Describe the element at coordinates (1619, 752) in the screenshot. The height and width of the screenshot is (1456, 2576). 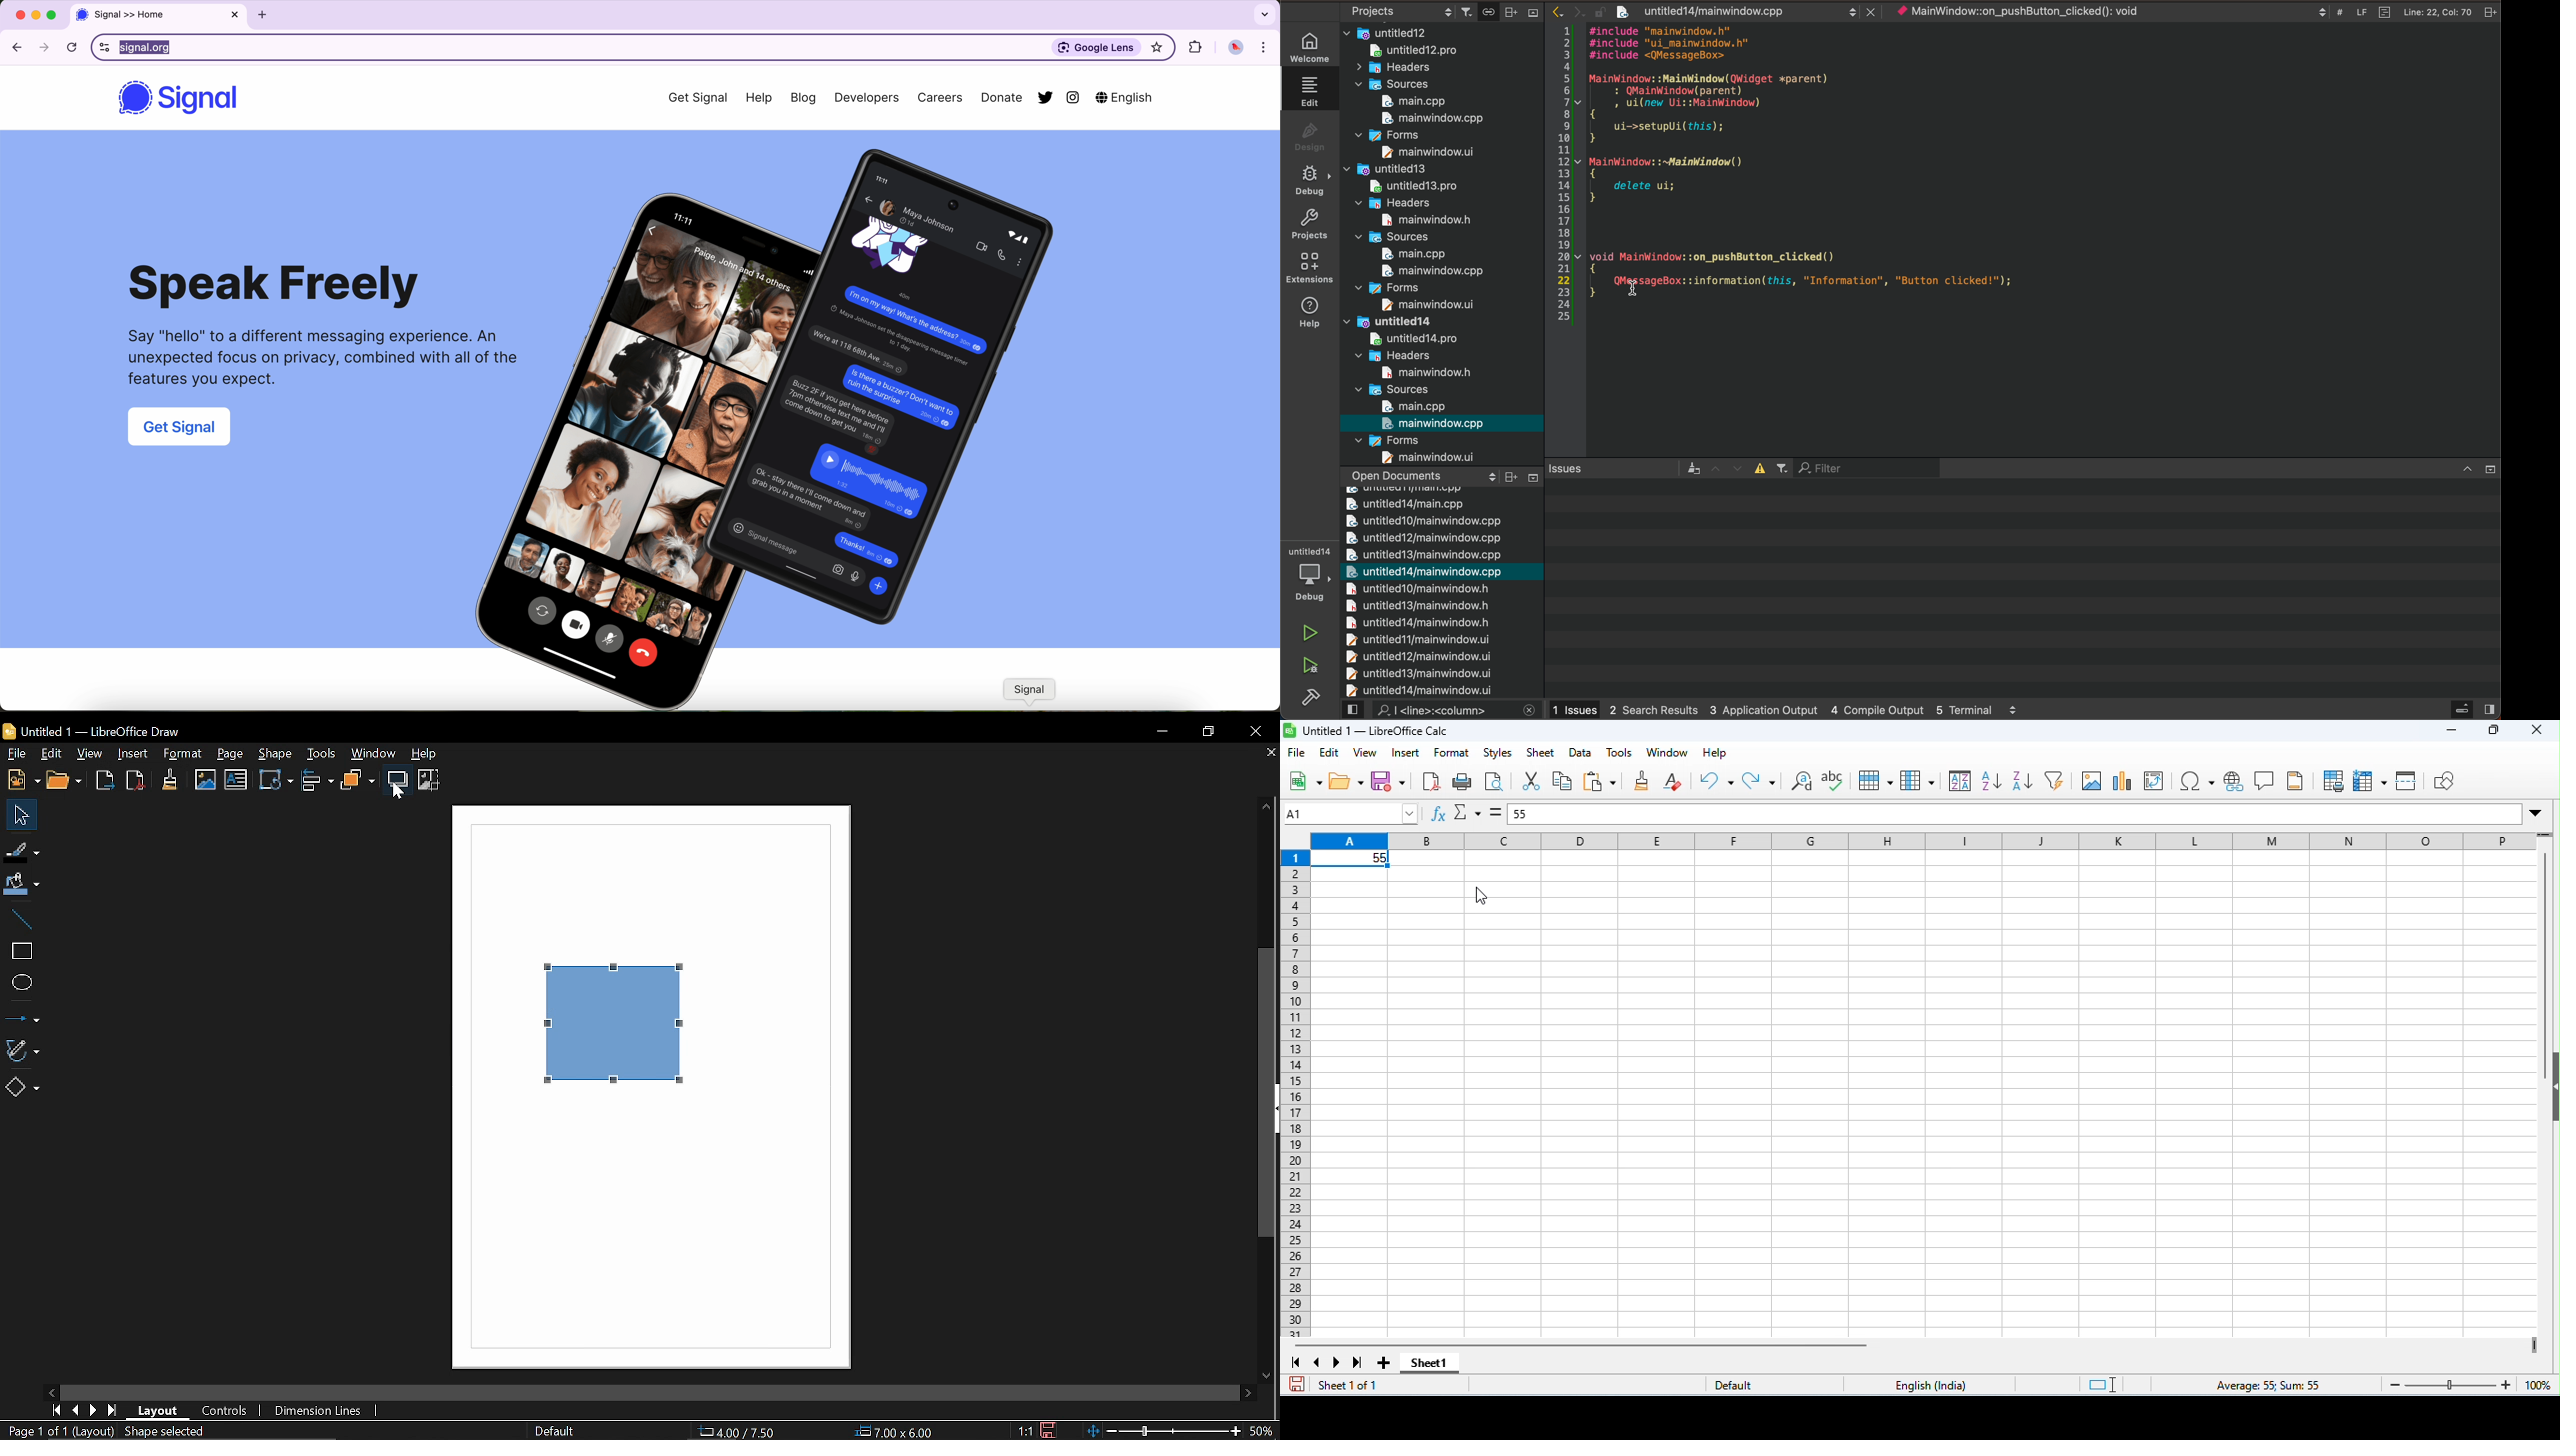
I see `tools` at that location.